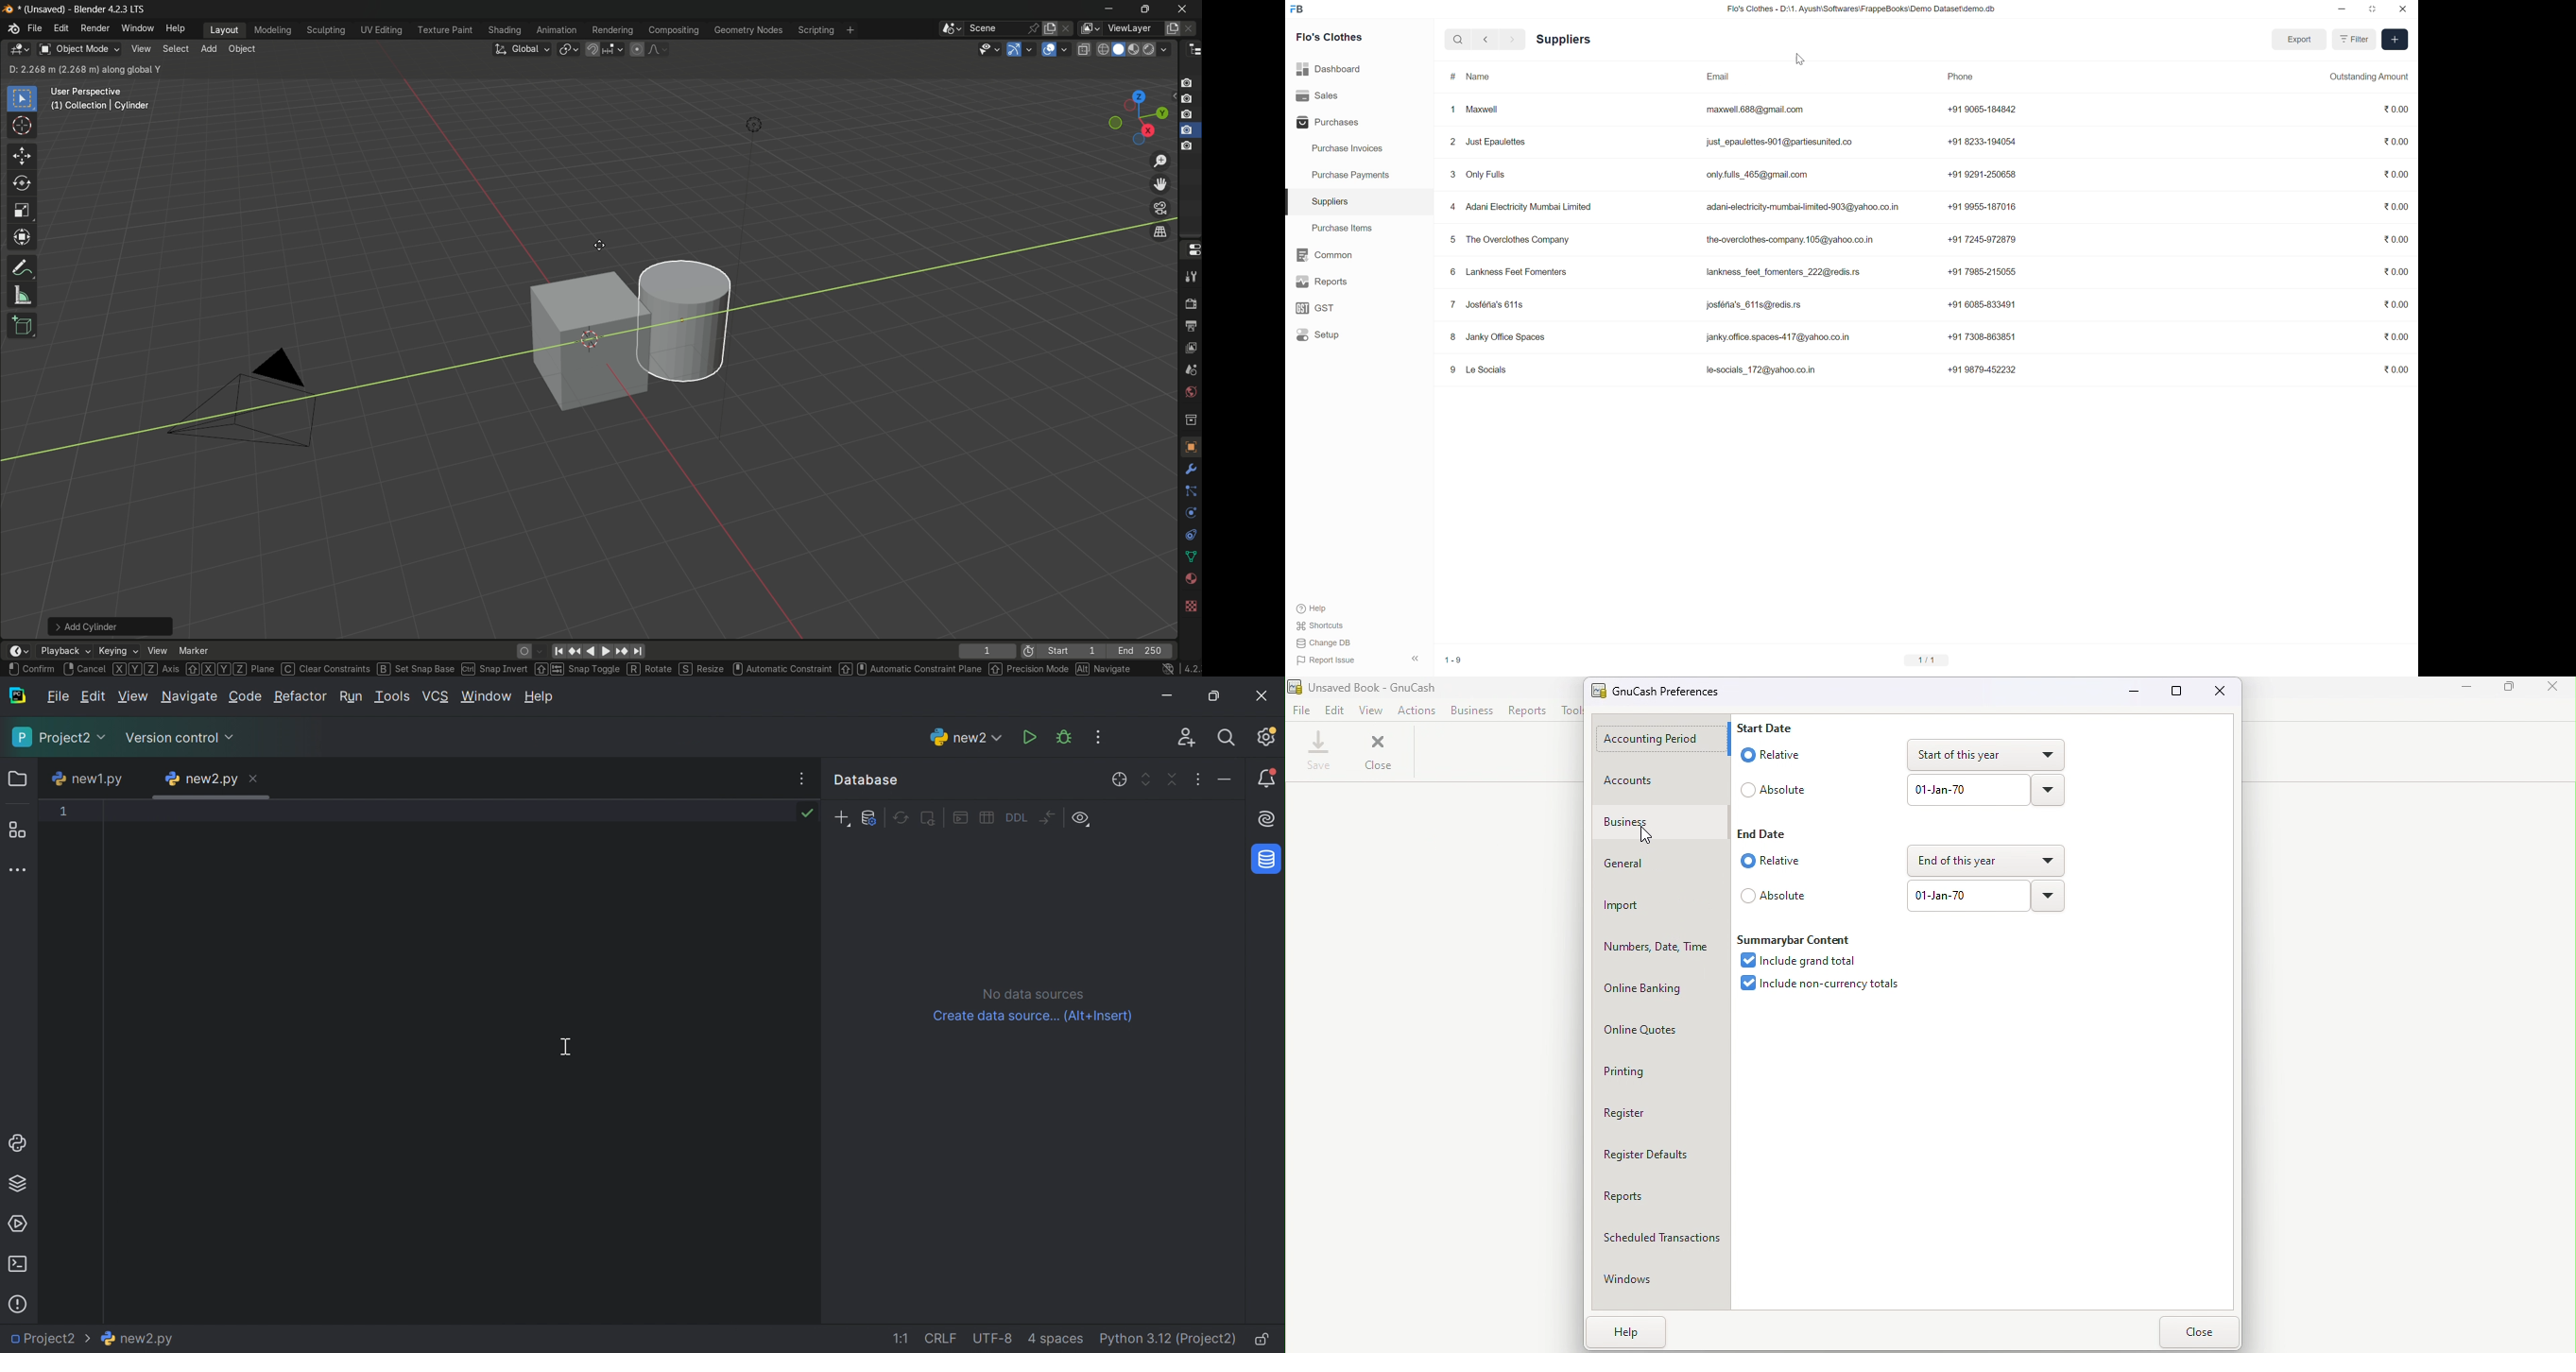  What do you see at coordinates (1456, 39) in the screenshot?
I see `search` at bounding box center [1456, 39].